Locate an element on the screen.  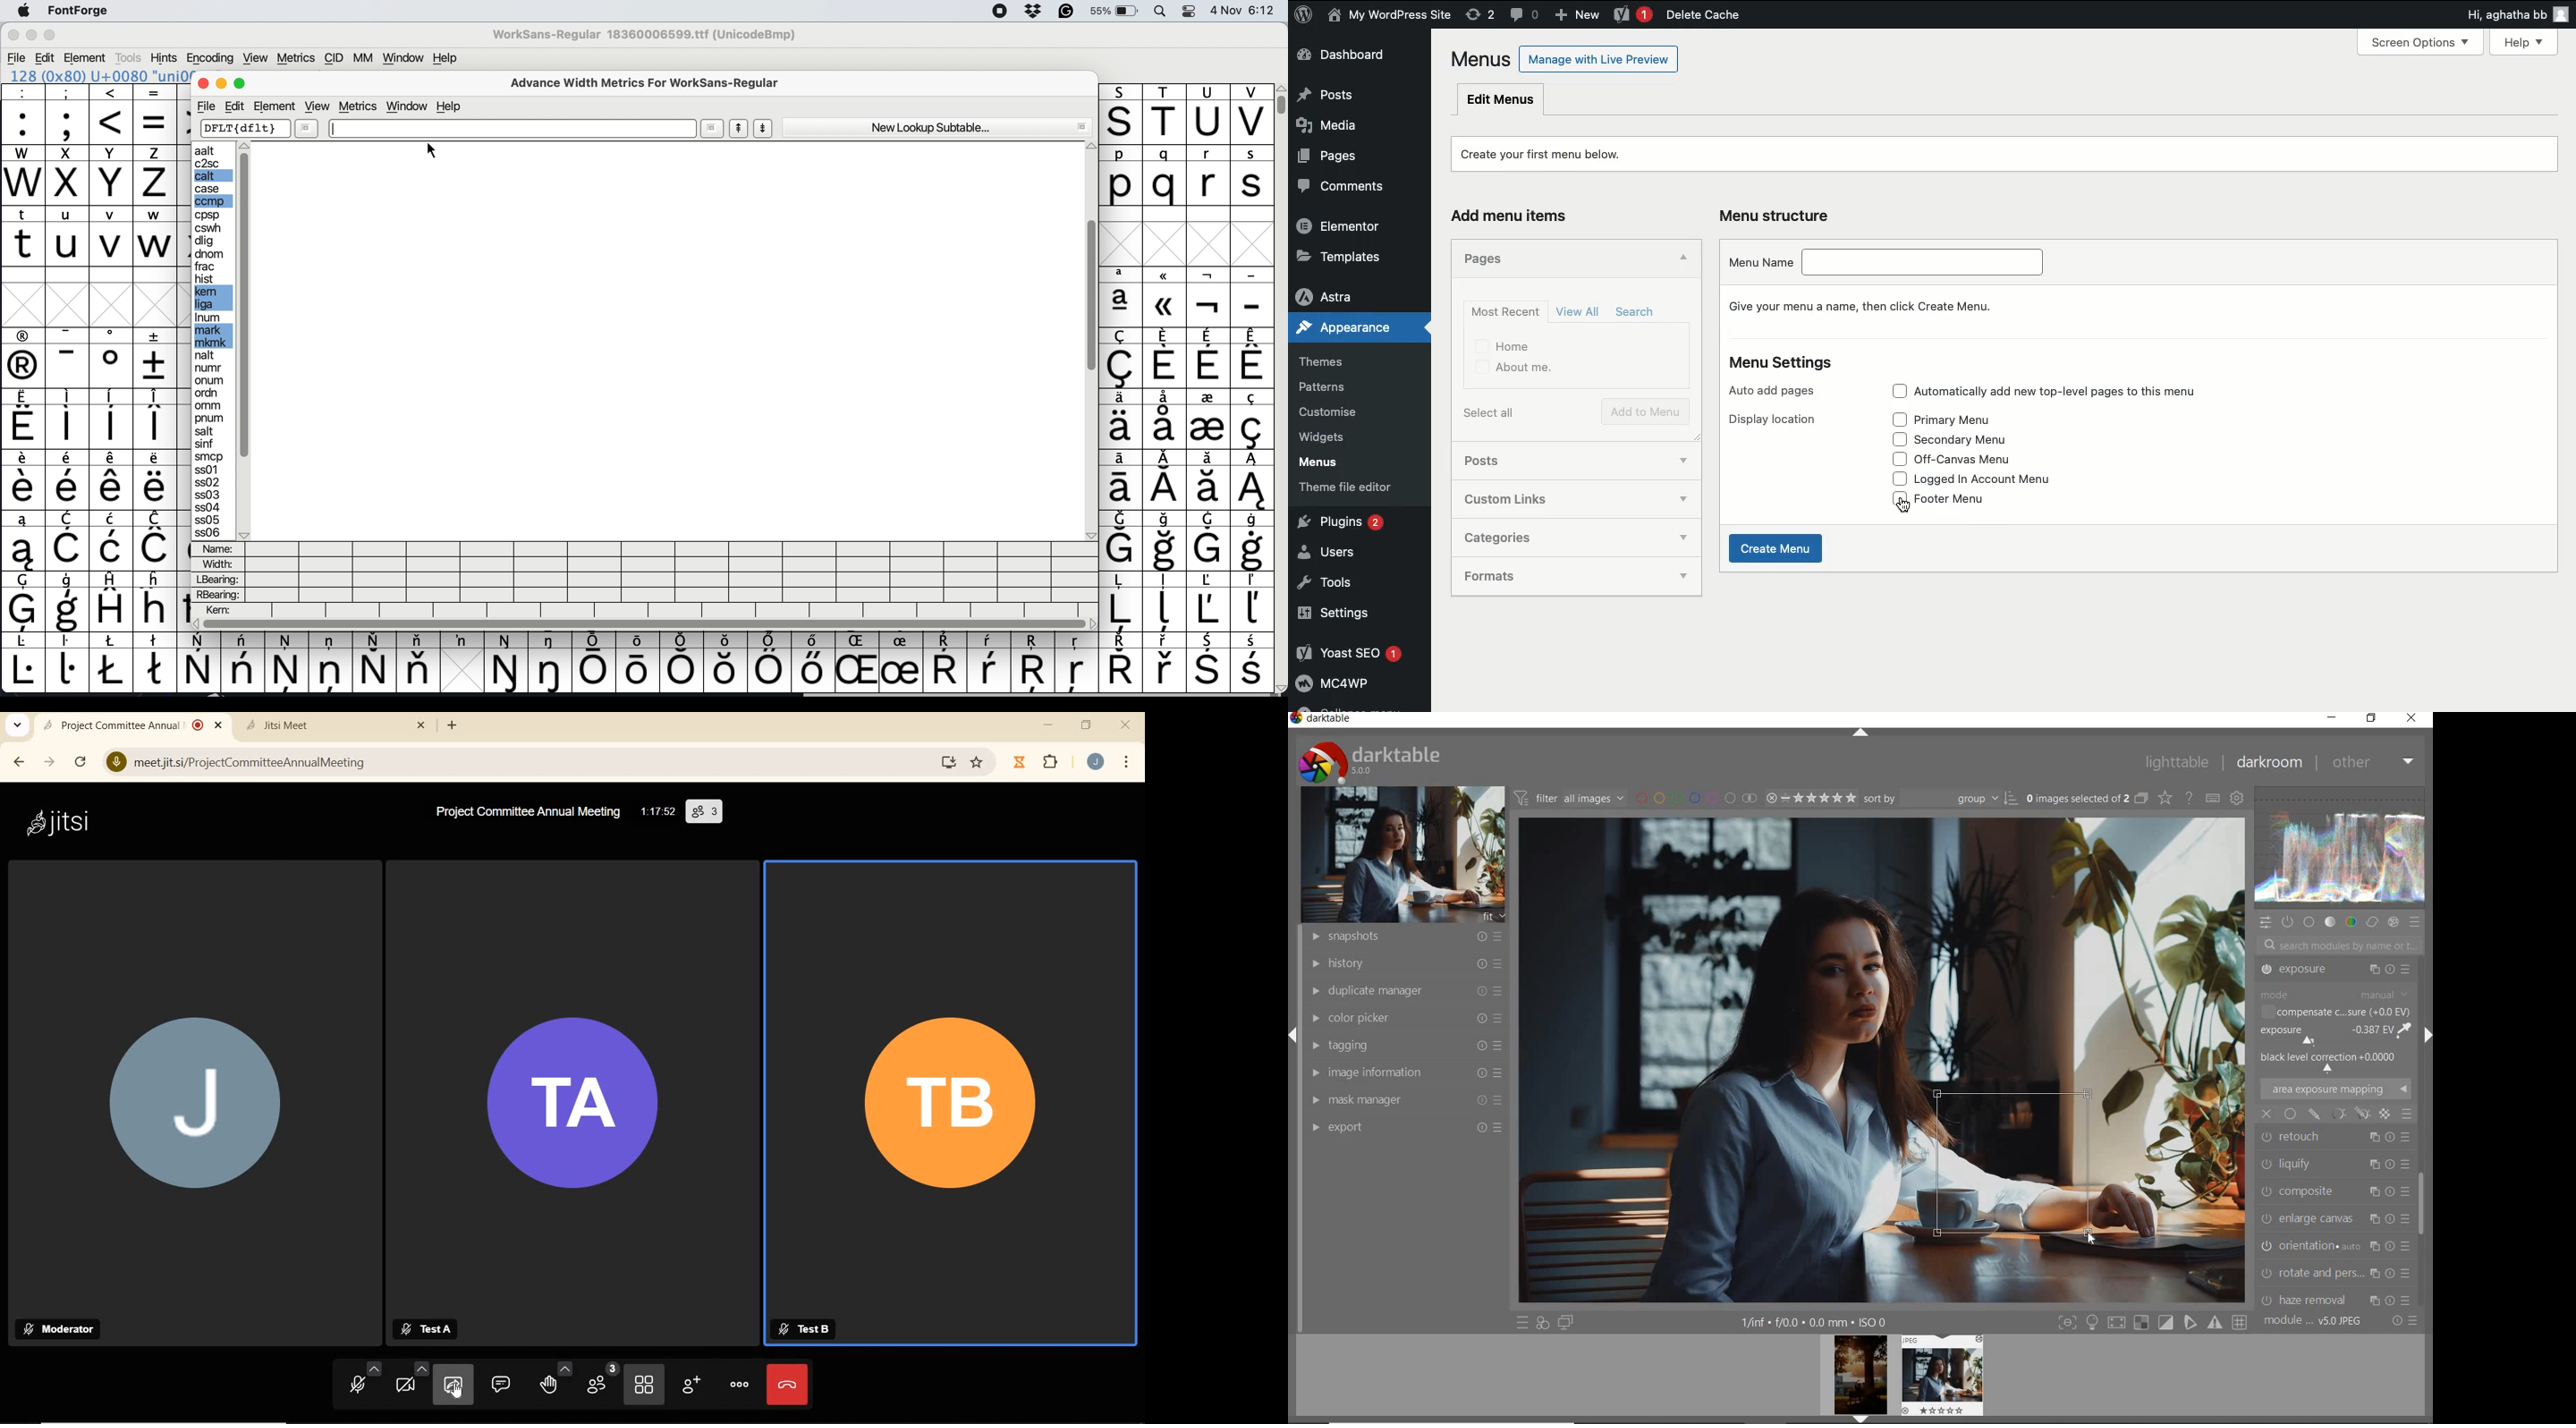
LIGHTTABLE is located at coordinates (2178, 762).